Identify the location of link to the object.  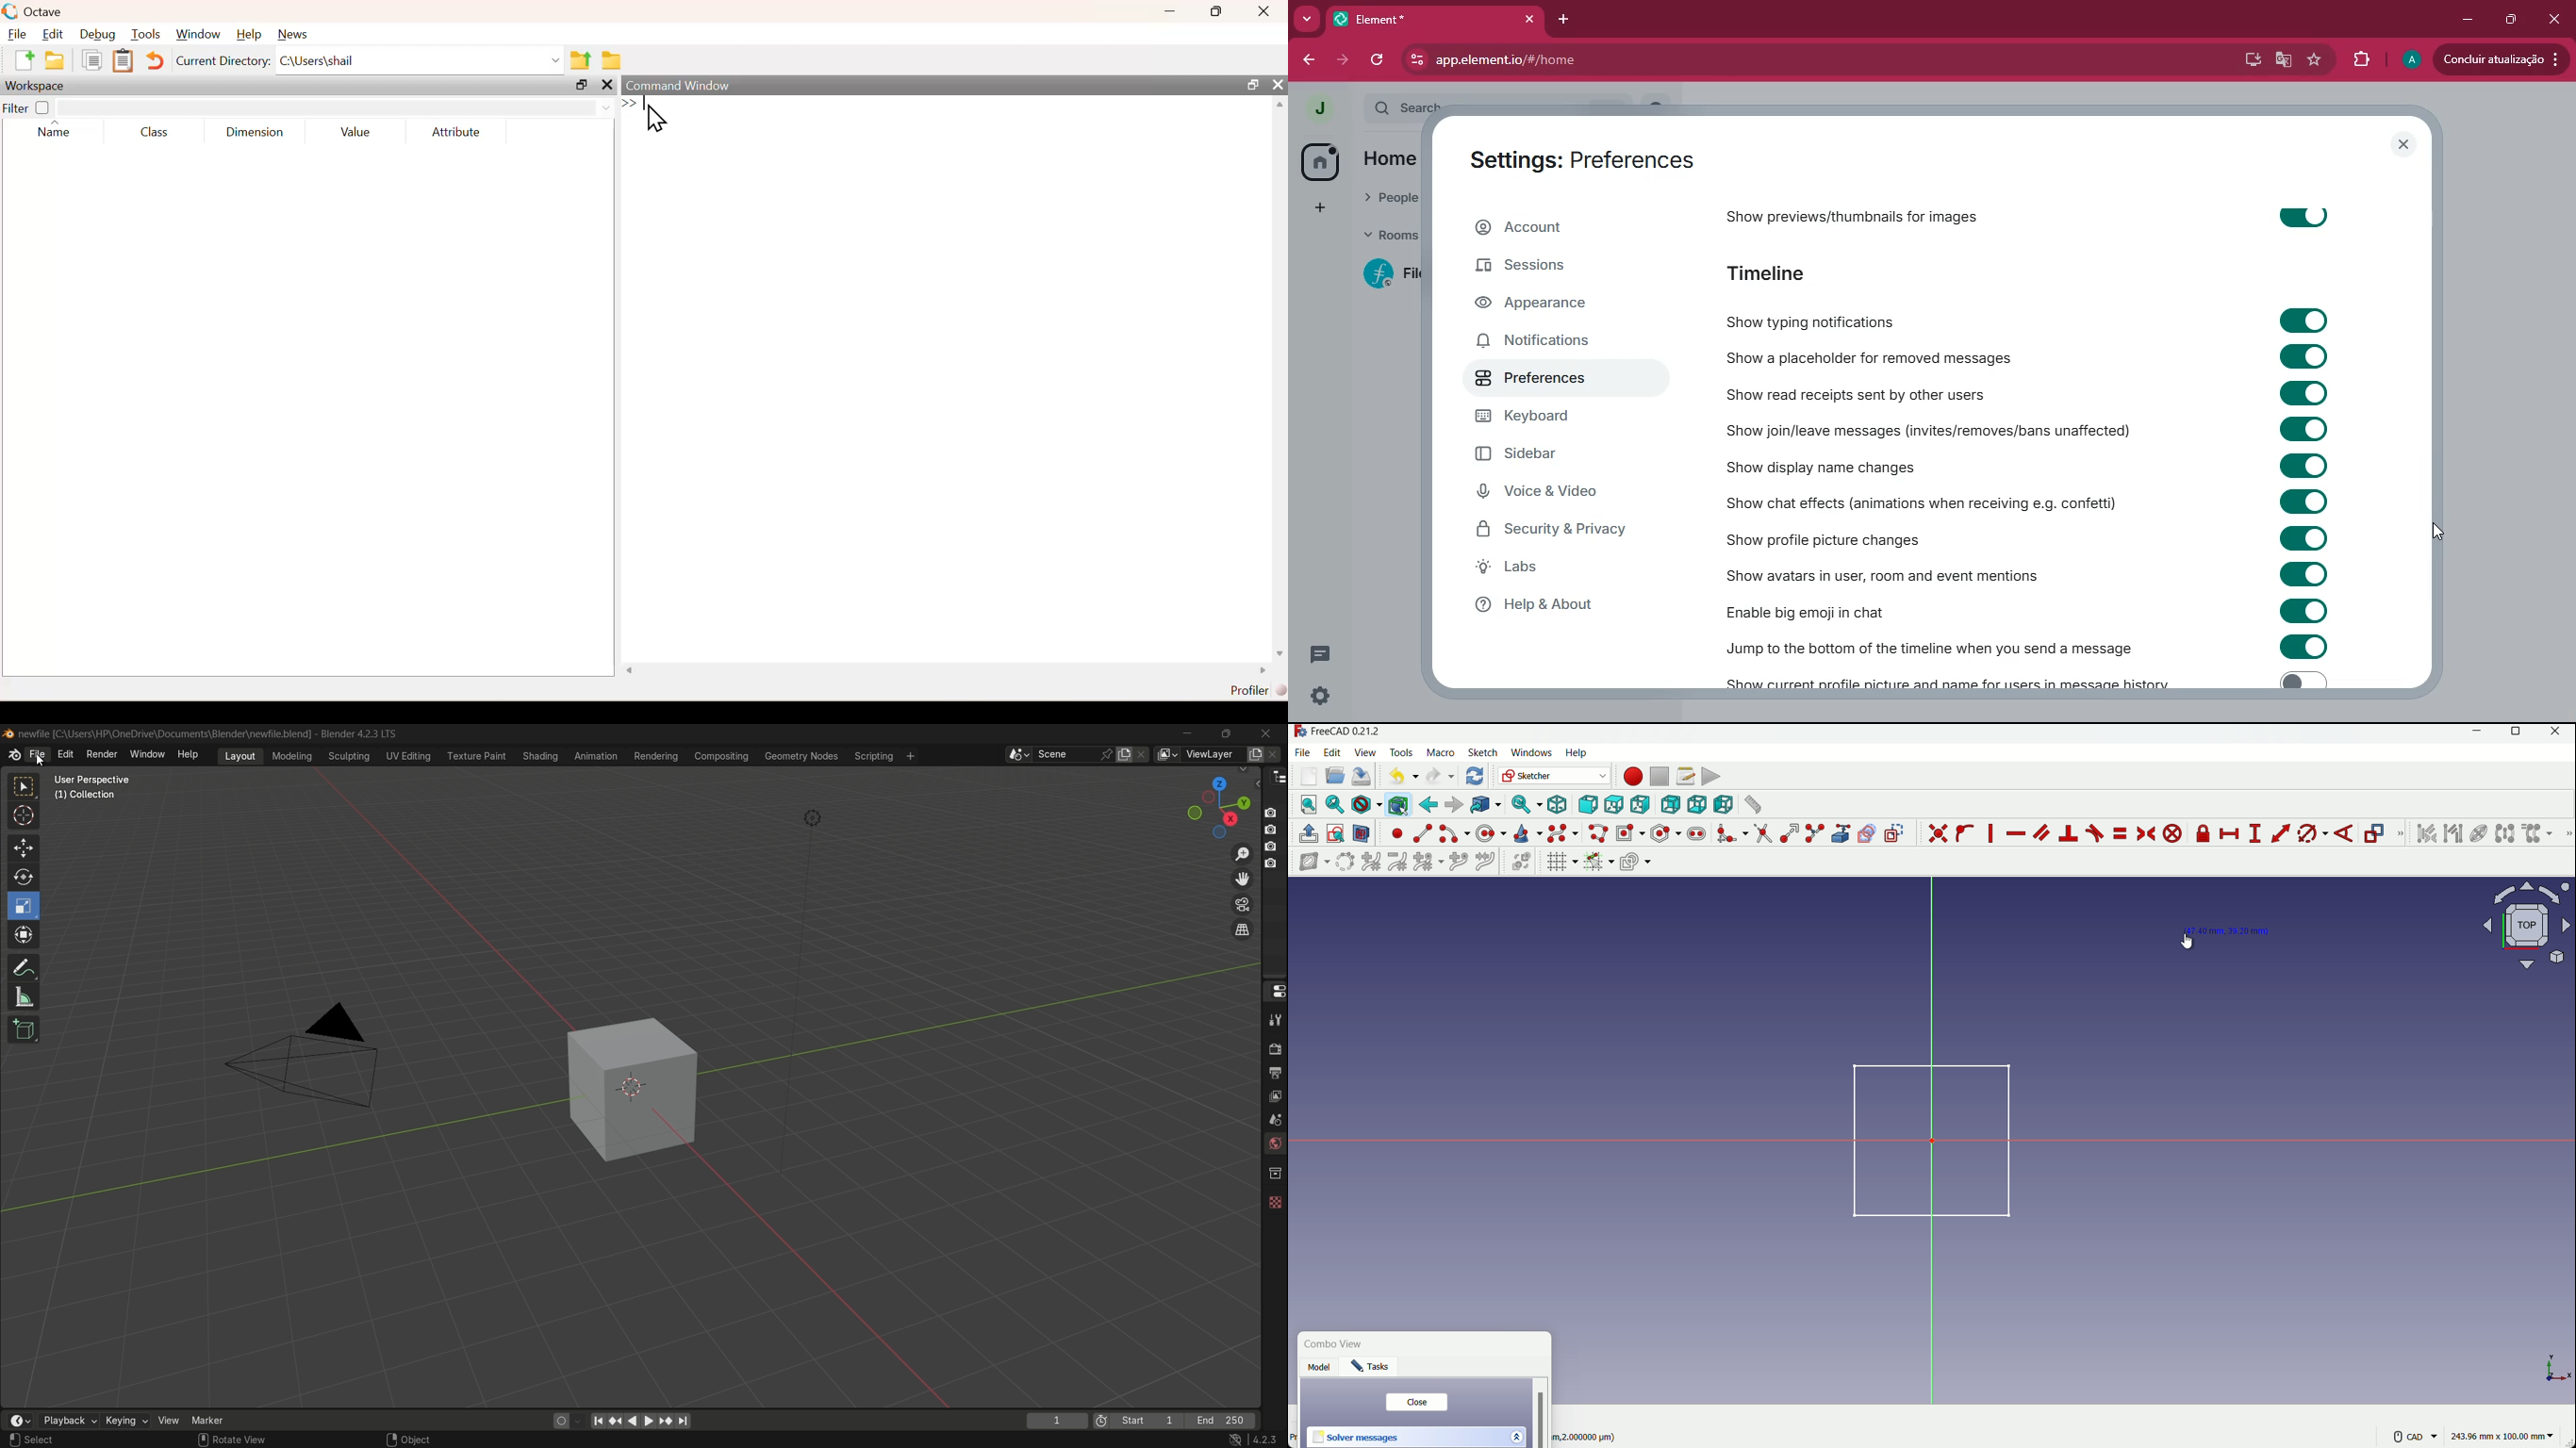
(1484, 806).